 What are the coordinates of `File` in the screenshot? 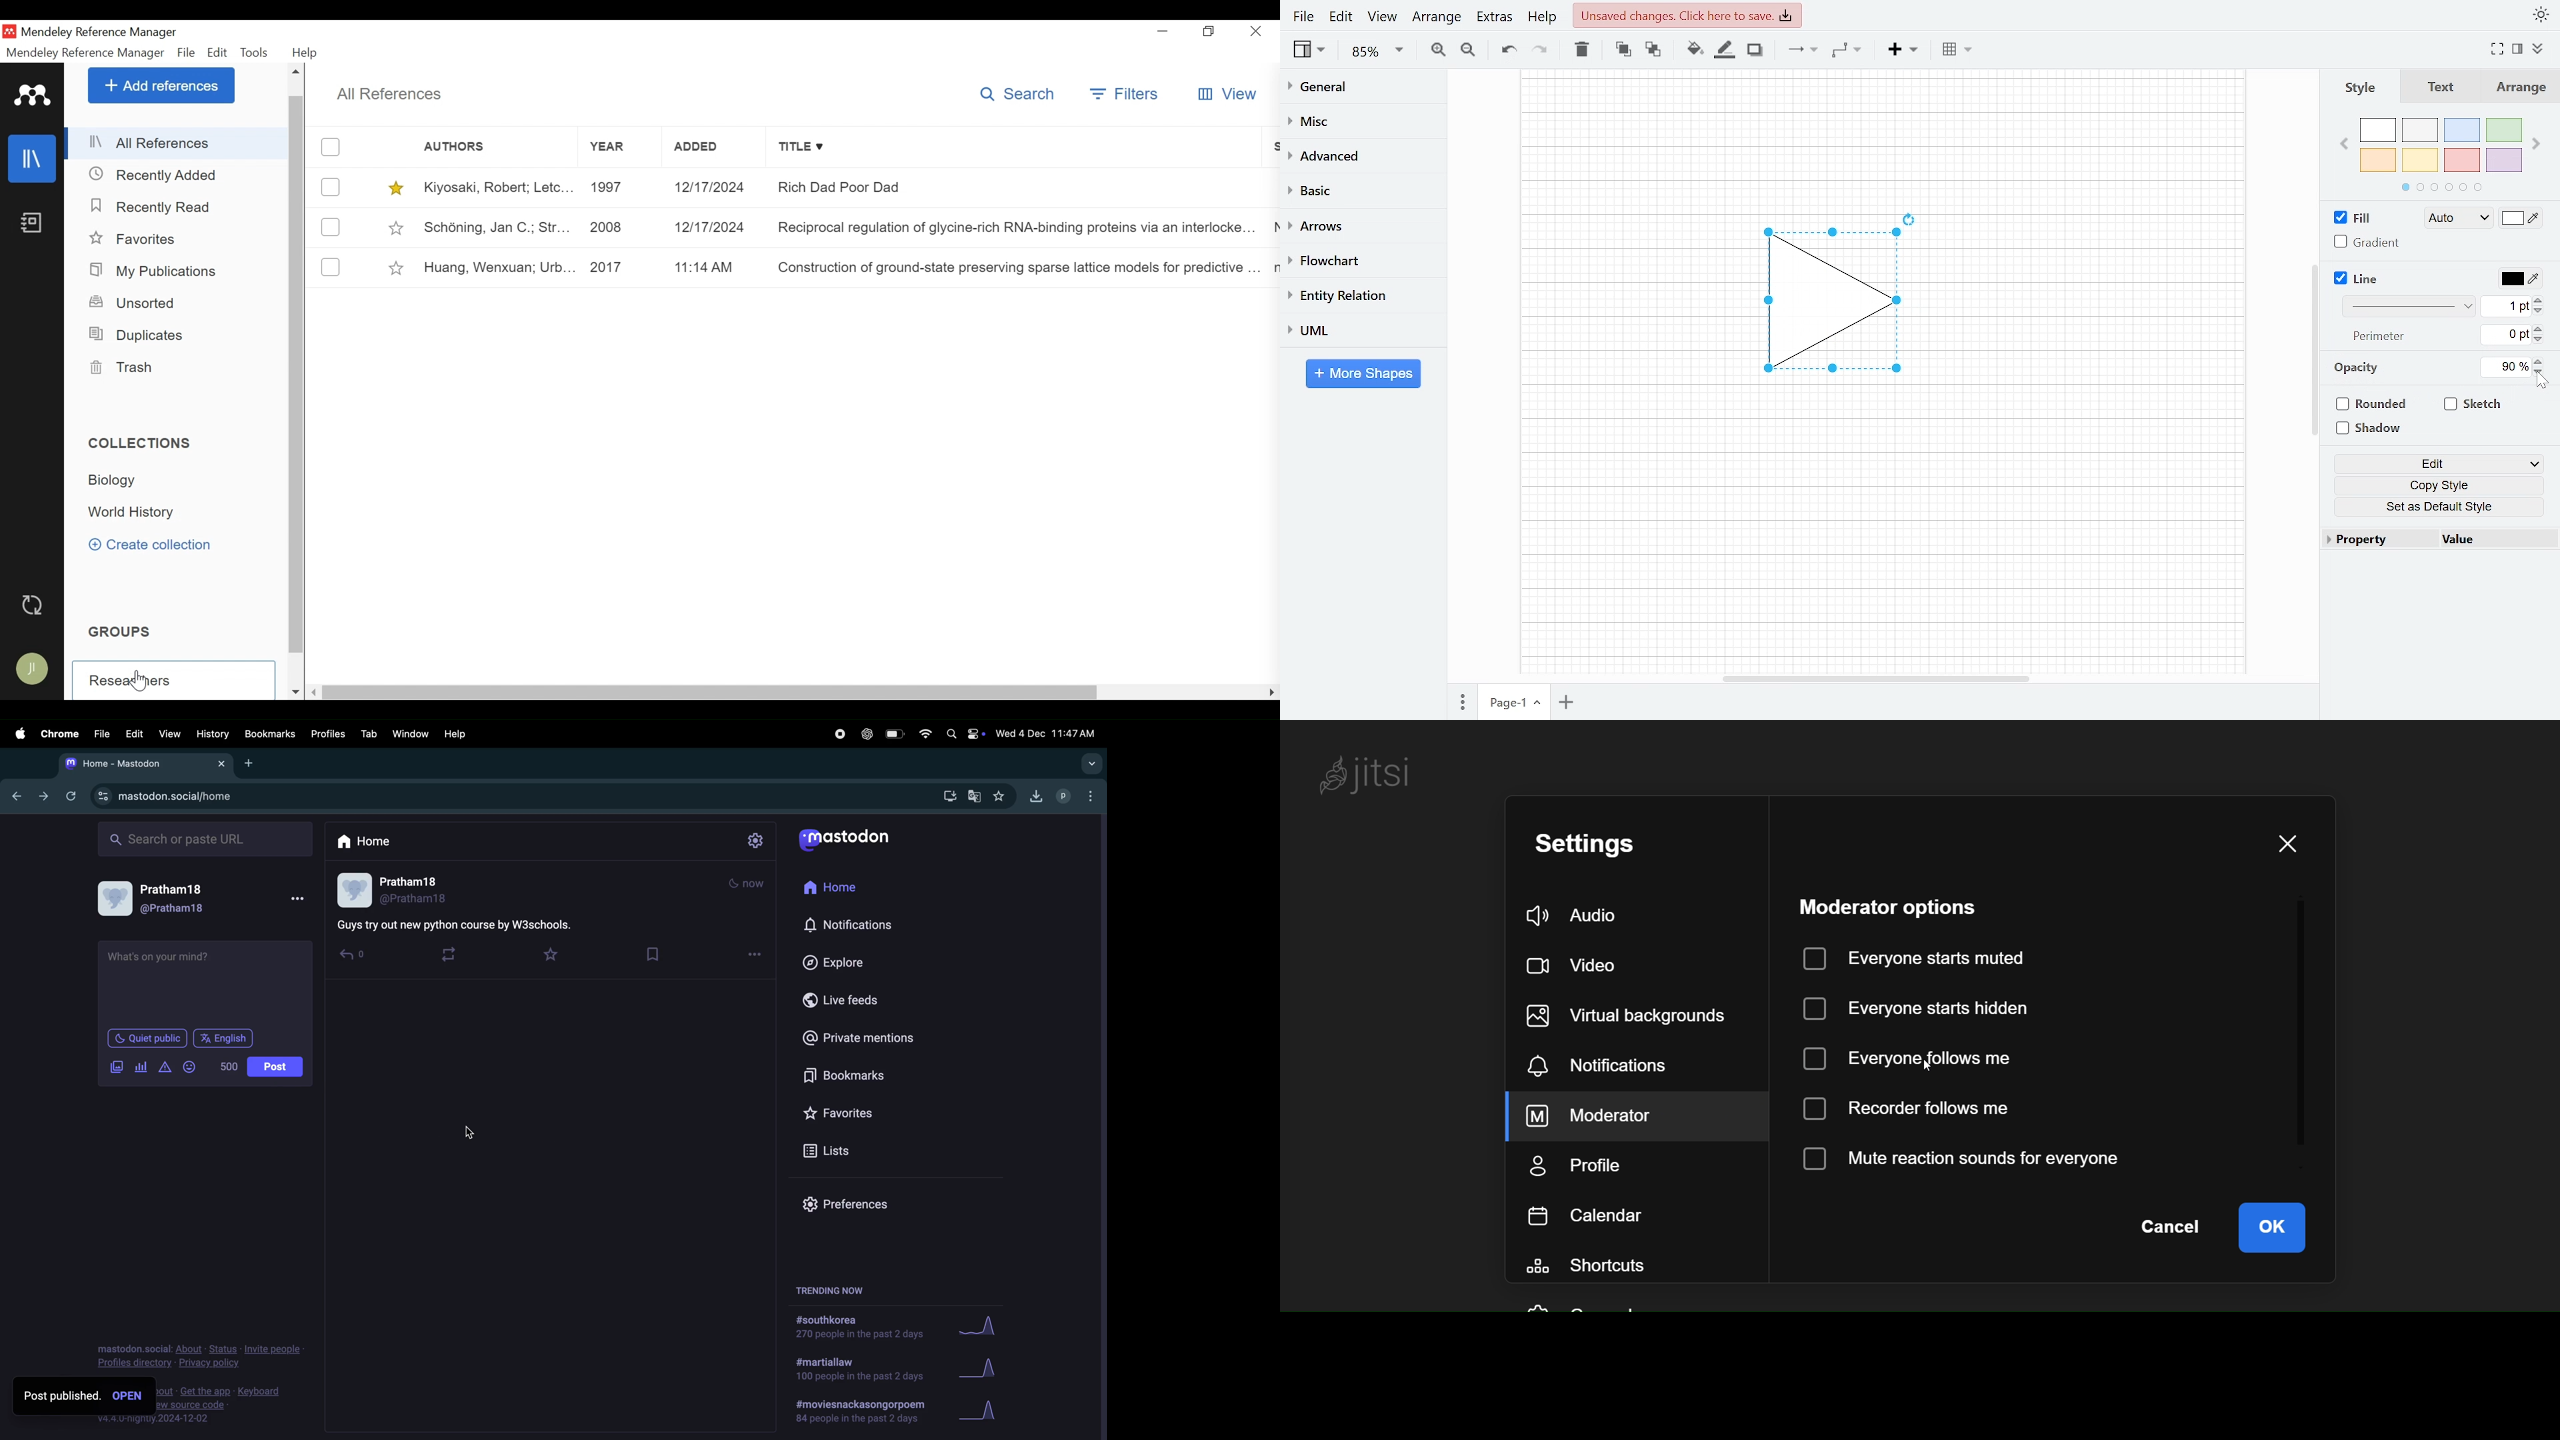 It's located at (187, 53).